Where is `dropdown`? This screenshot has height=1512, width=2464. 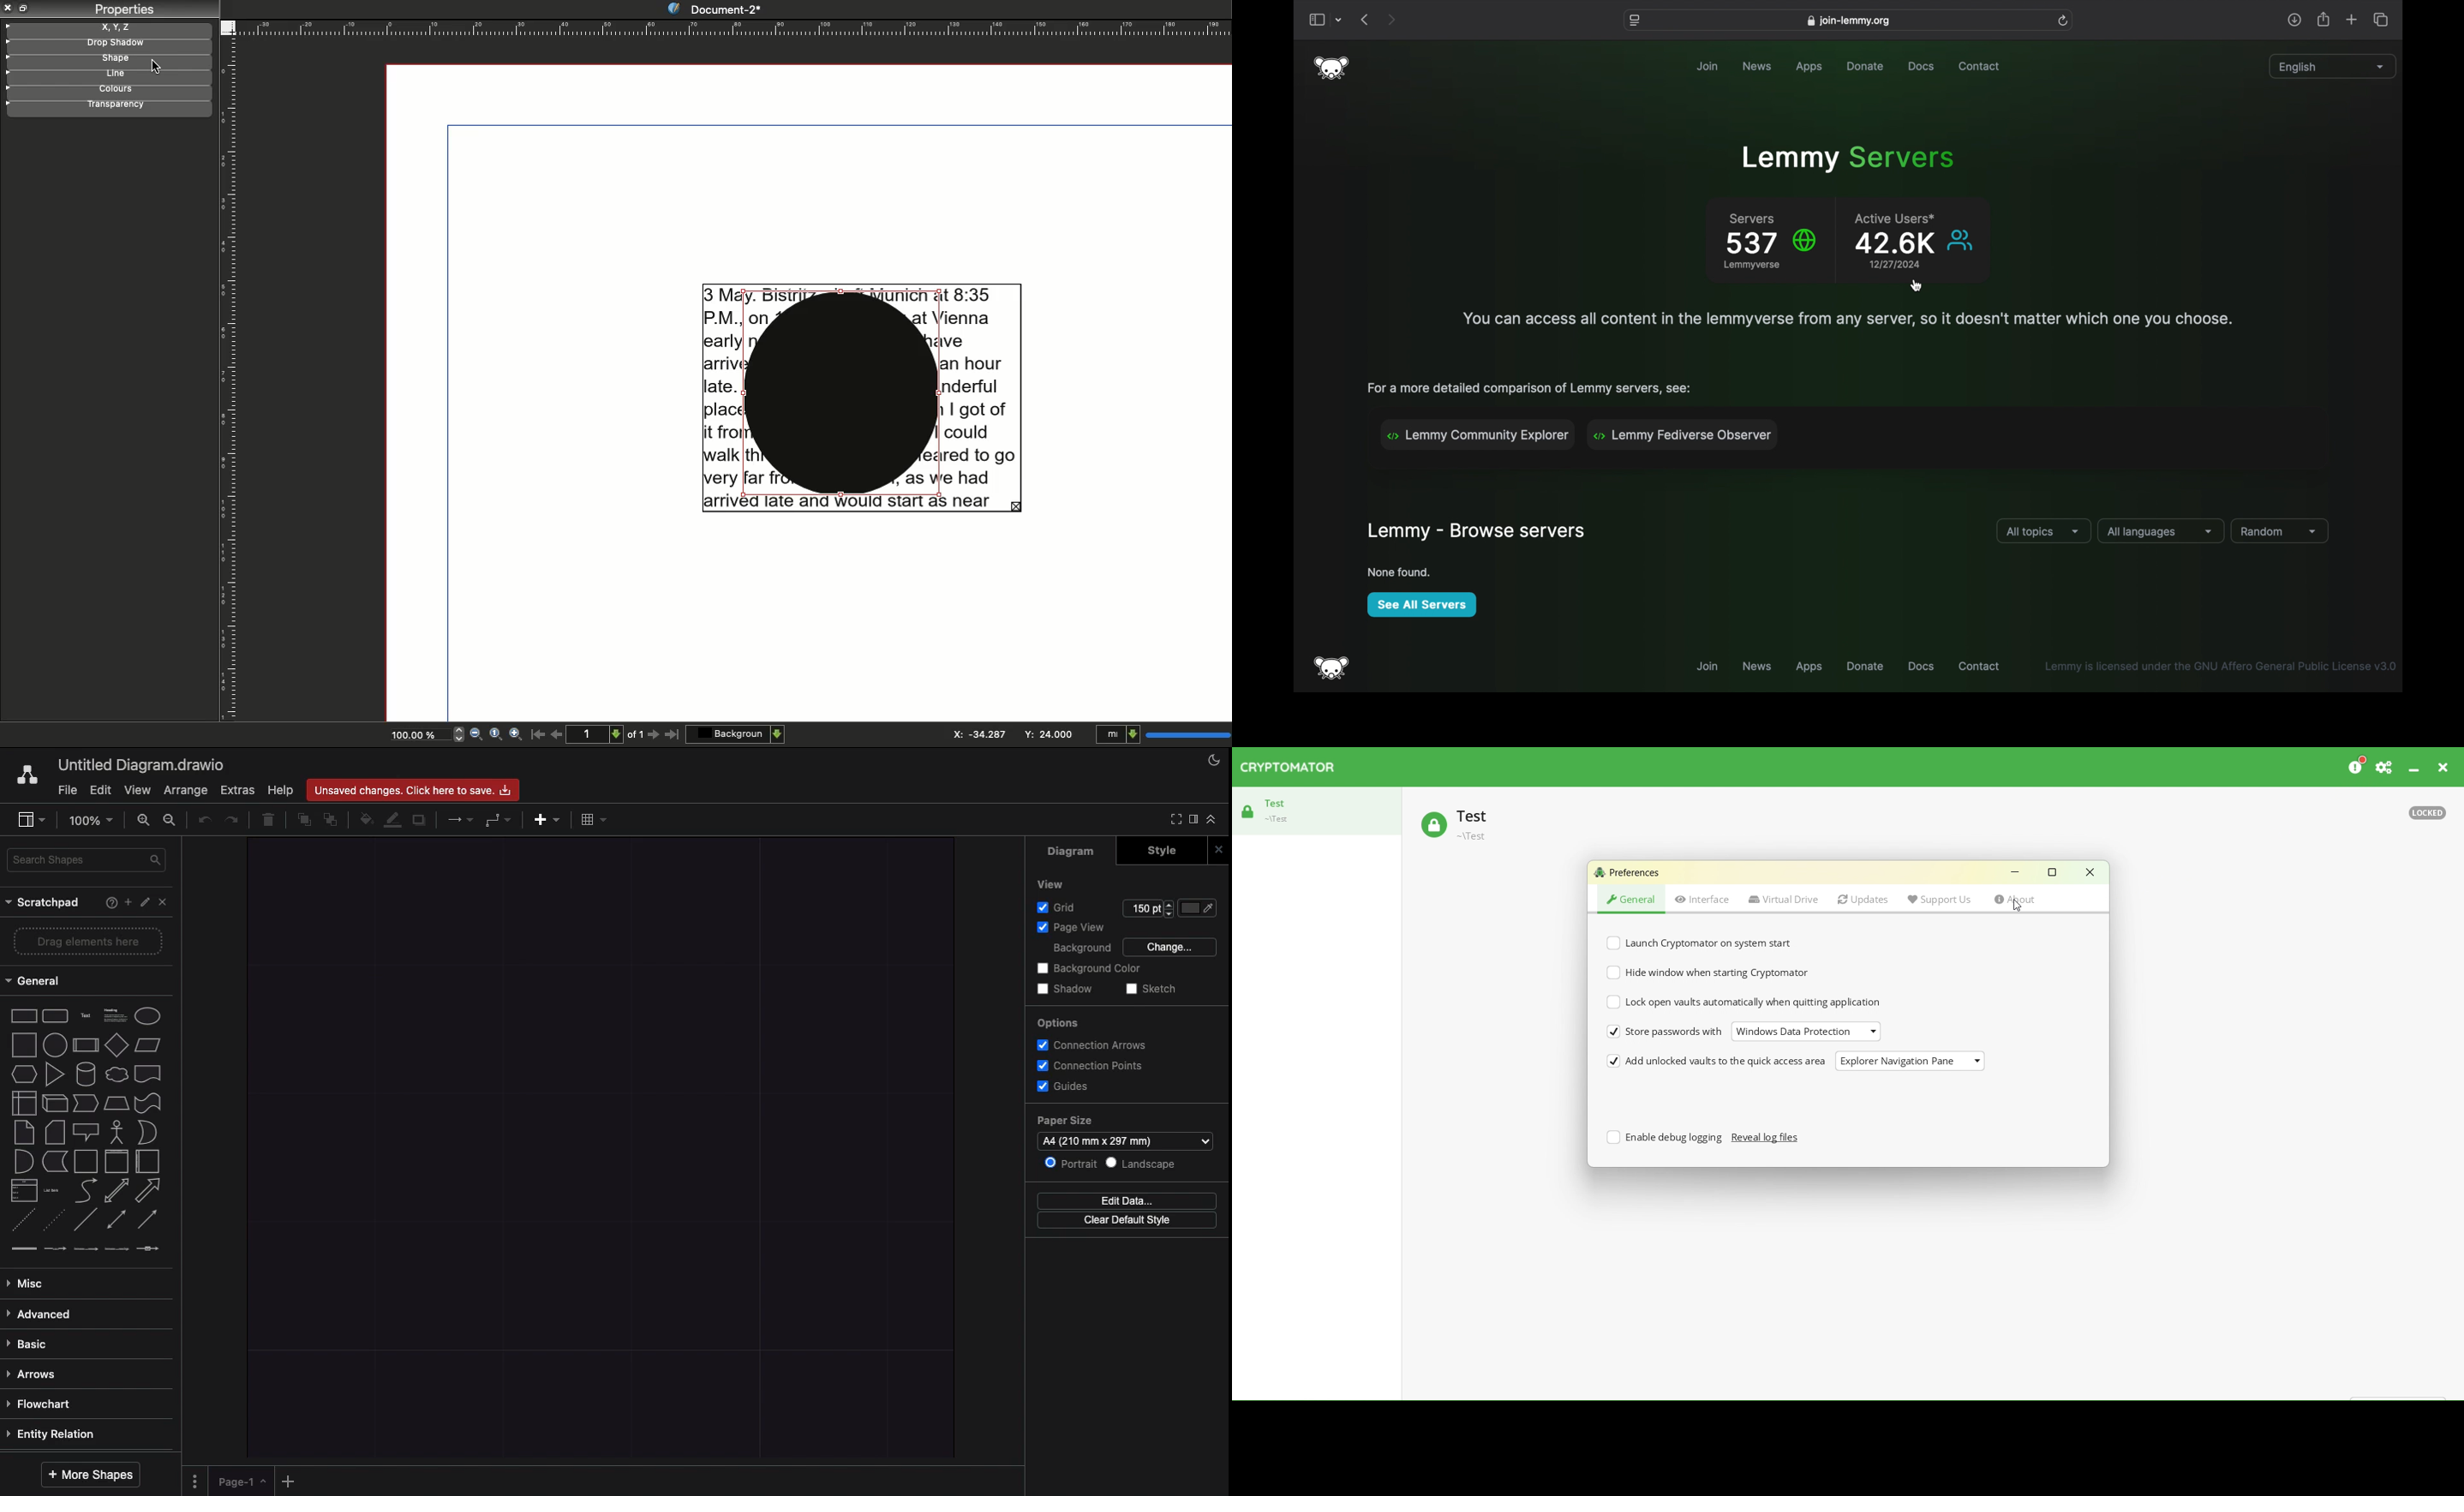
dropdown is located at coordinates (1339, 21).